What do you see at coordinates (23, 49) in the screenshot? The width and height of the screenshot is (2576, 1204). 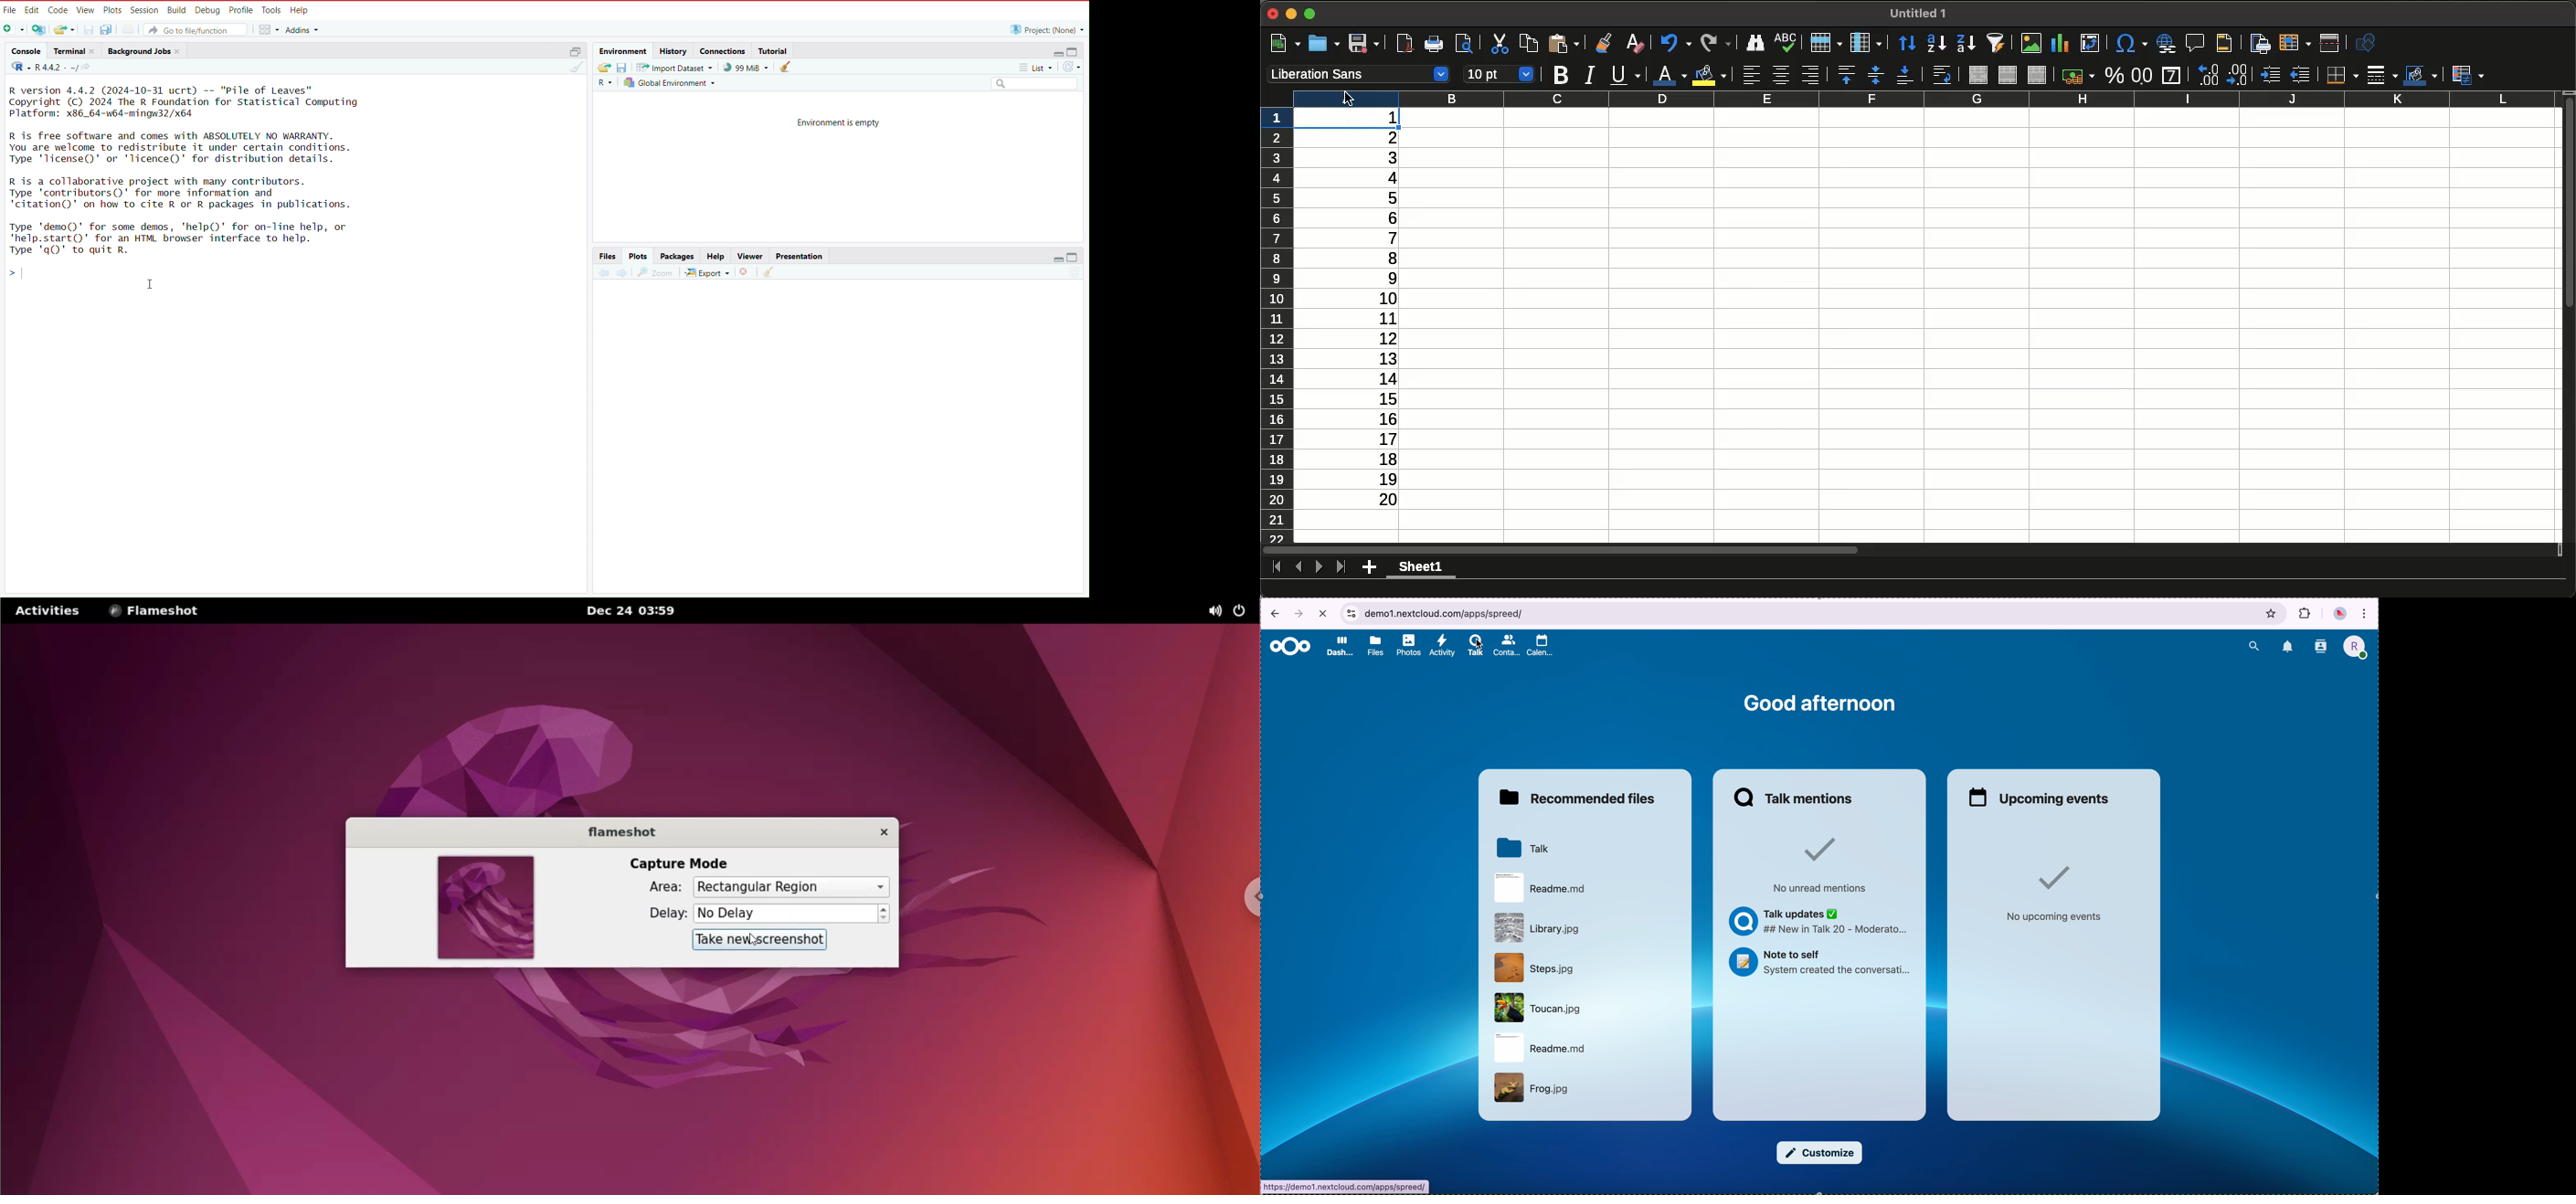 I see `console` at bounding box center [23, 49].